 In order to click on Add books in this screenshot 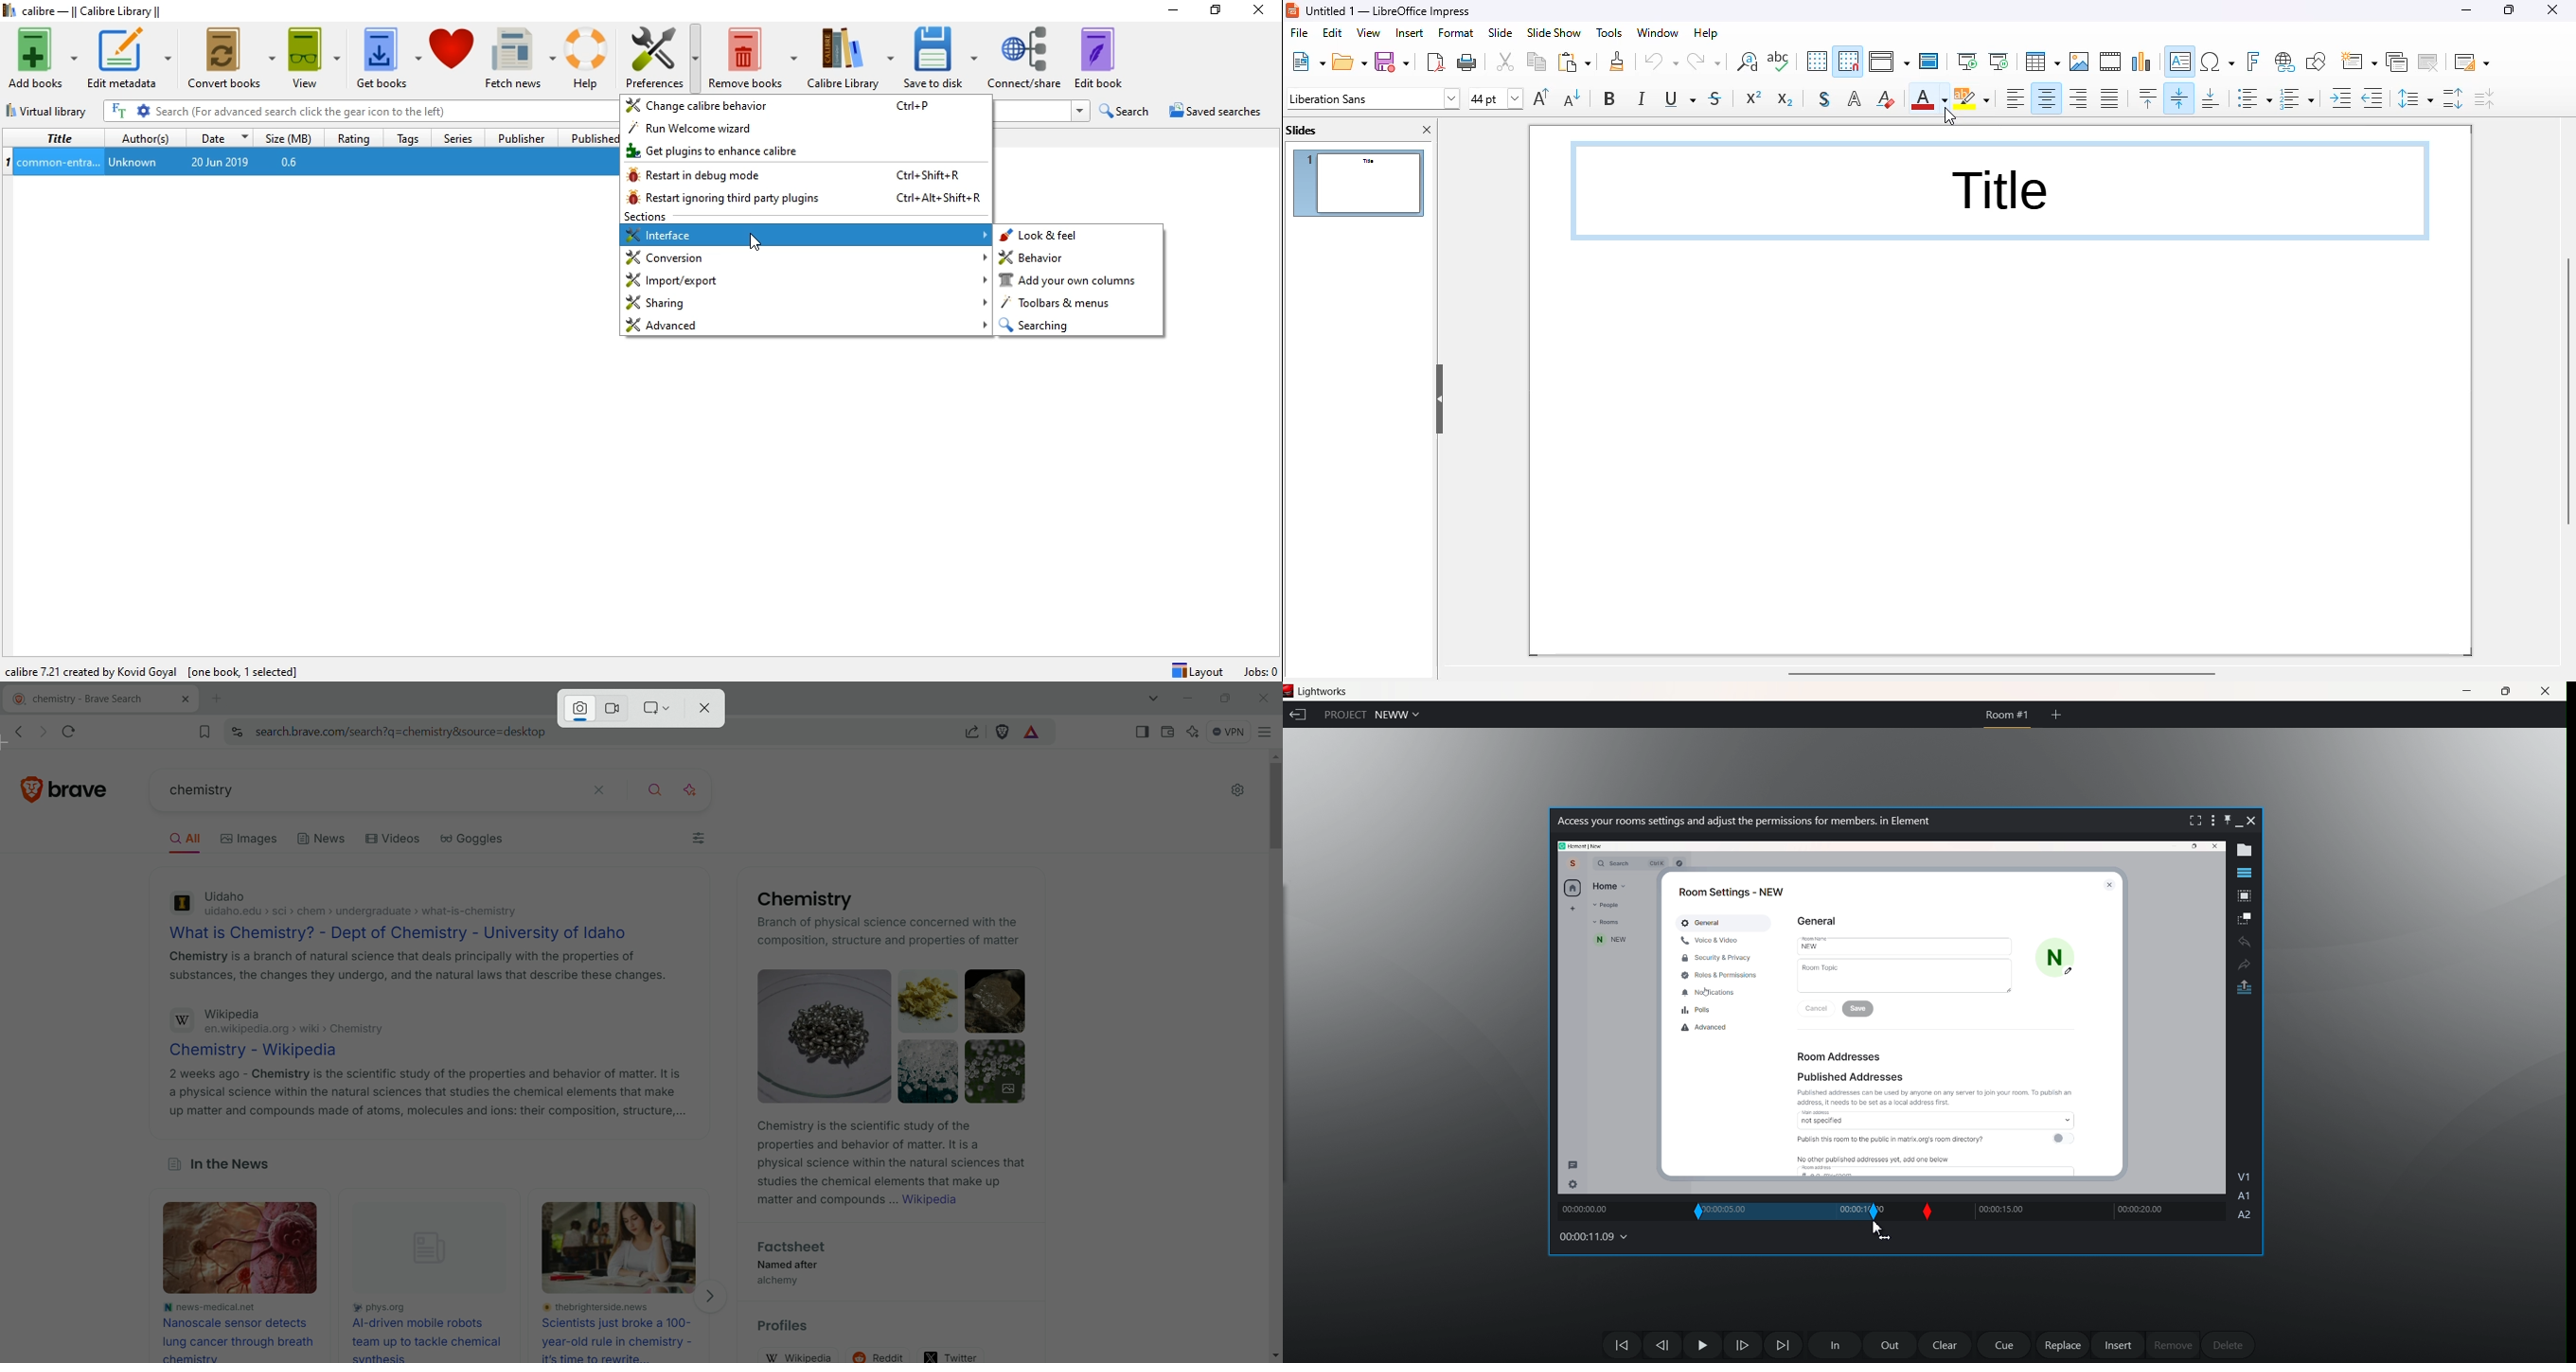, I will do `click(41, 58)`.